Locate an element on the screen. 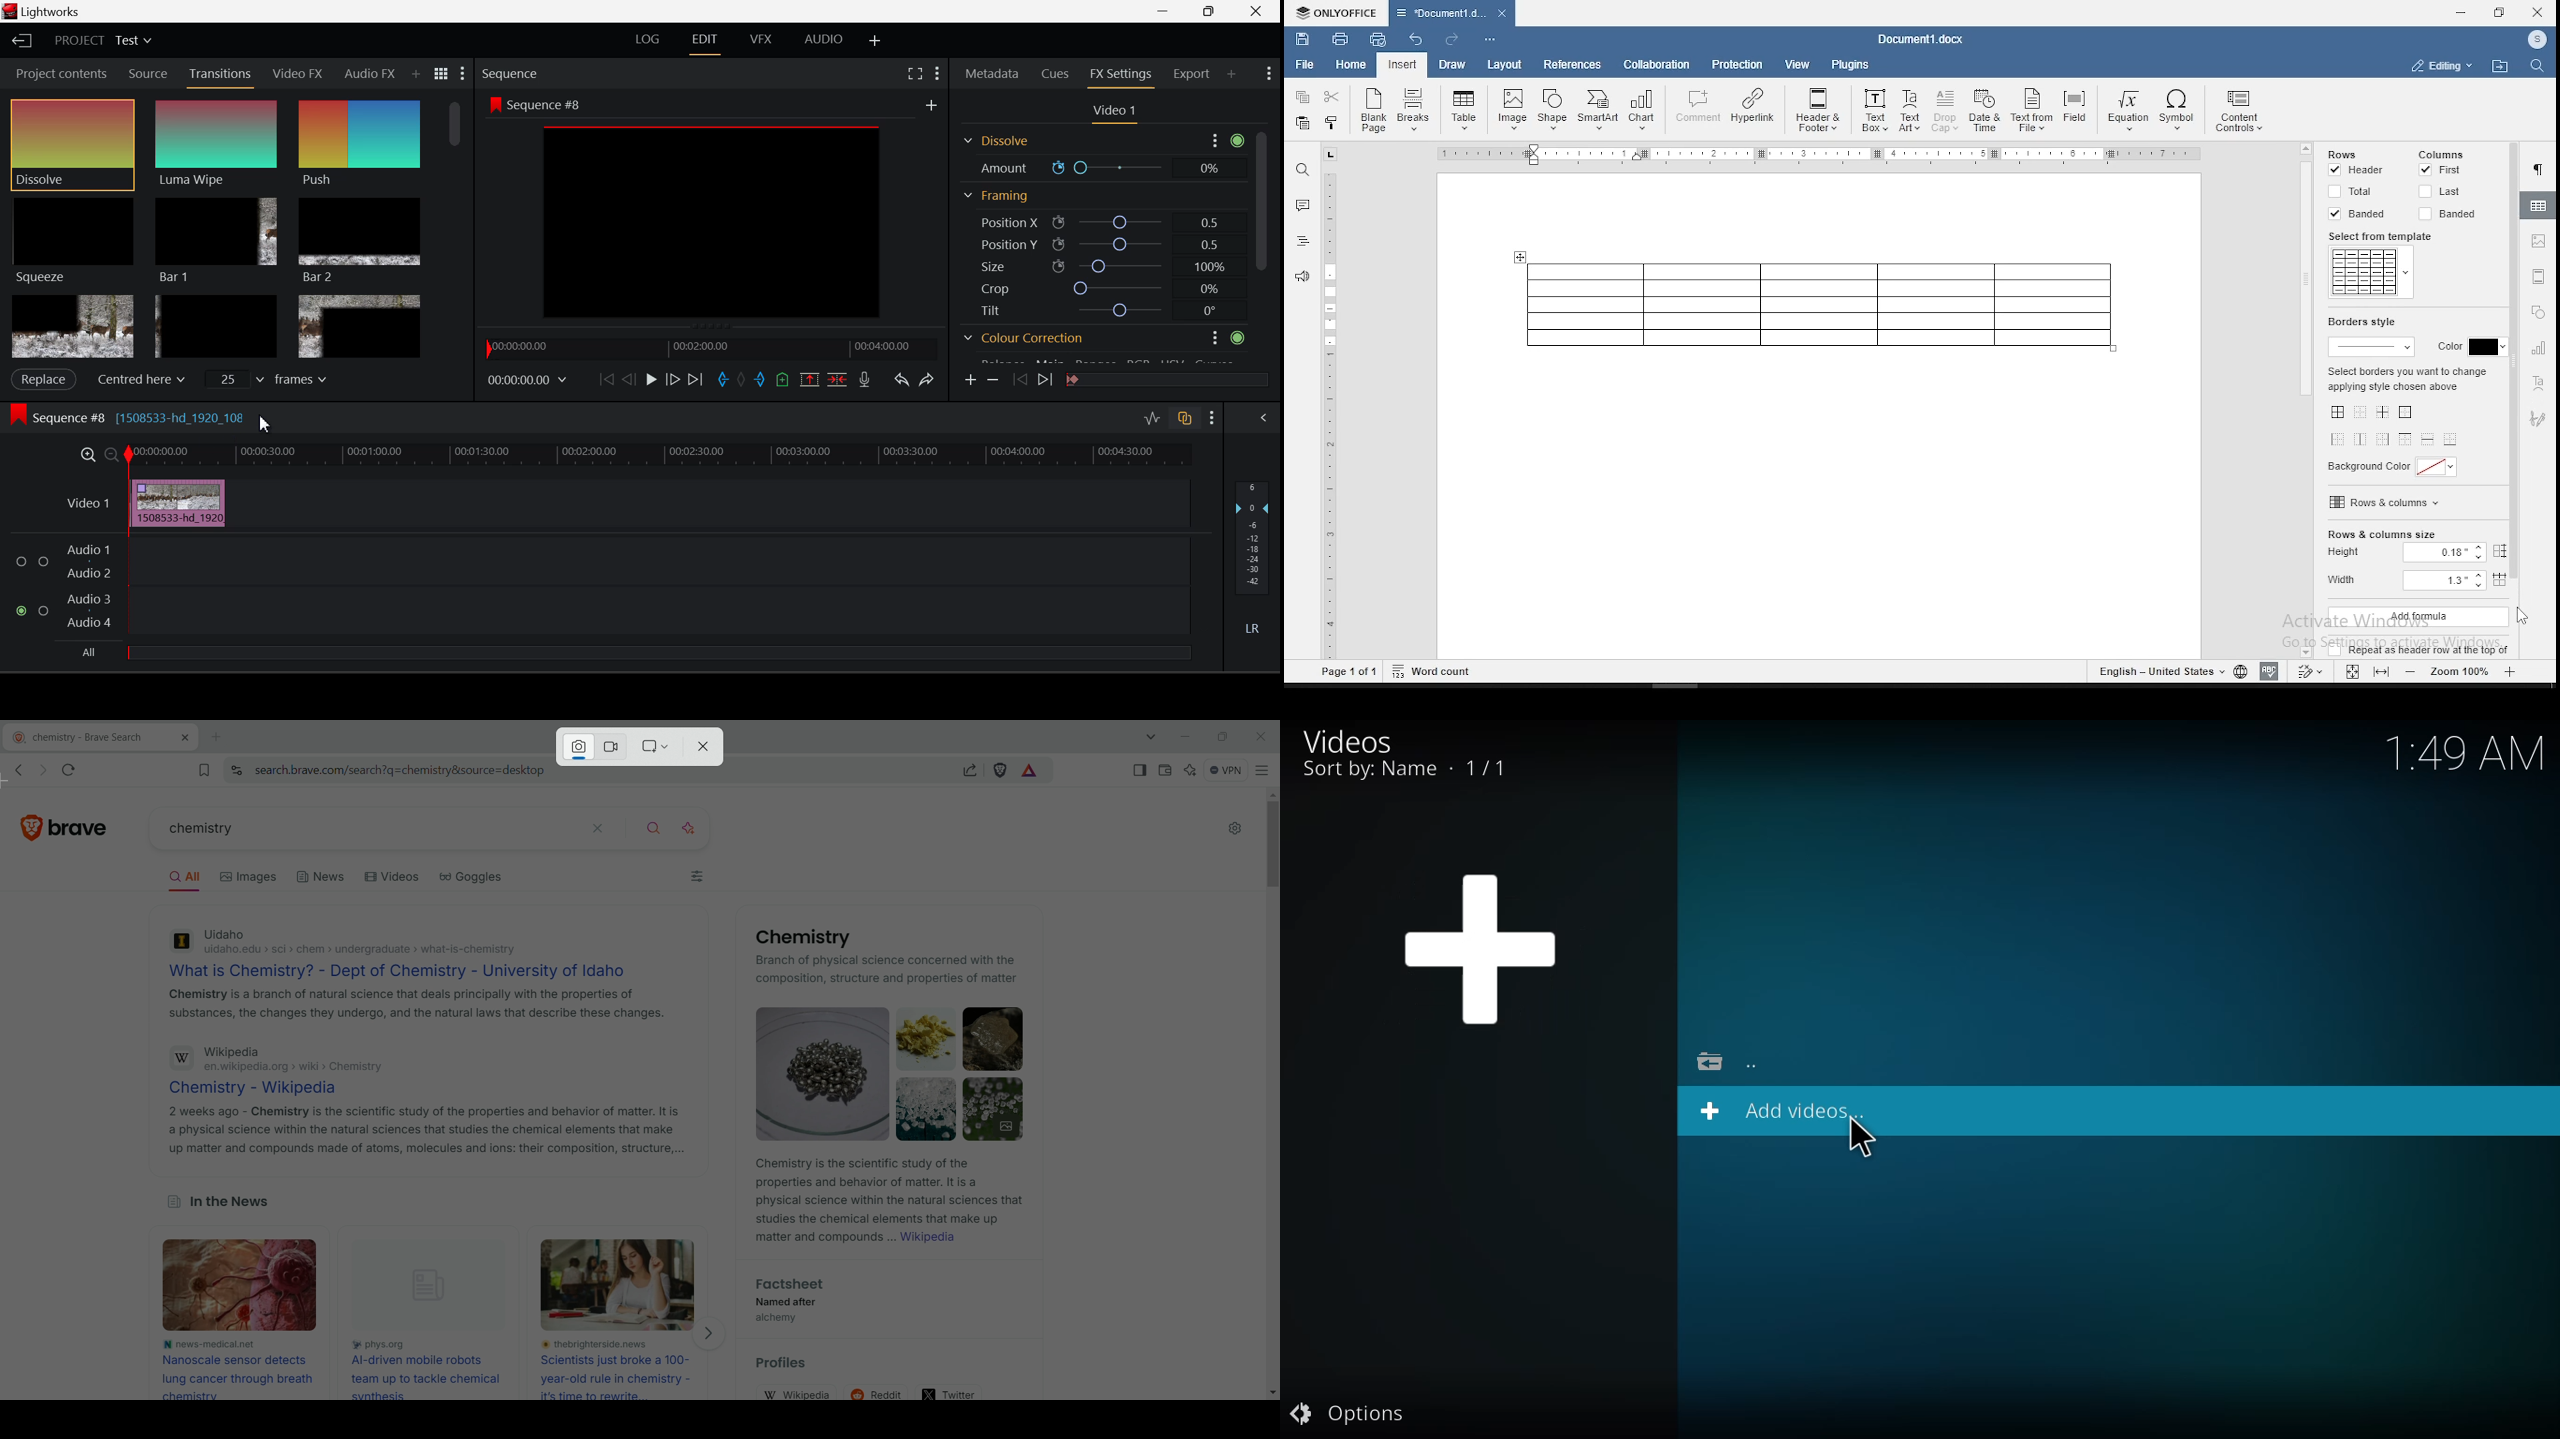  Chemistry Is a branch of natural science that deals principally with the properties of
substances, the changes they undergo, and the natural laws that describe these changes. is located at coordinates (416, 1007).